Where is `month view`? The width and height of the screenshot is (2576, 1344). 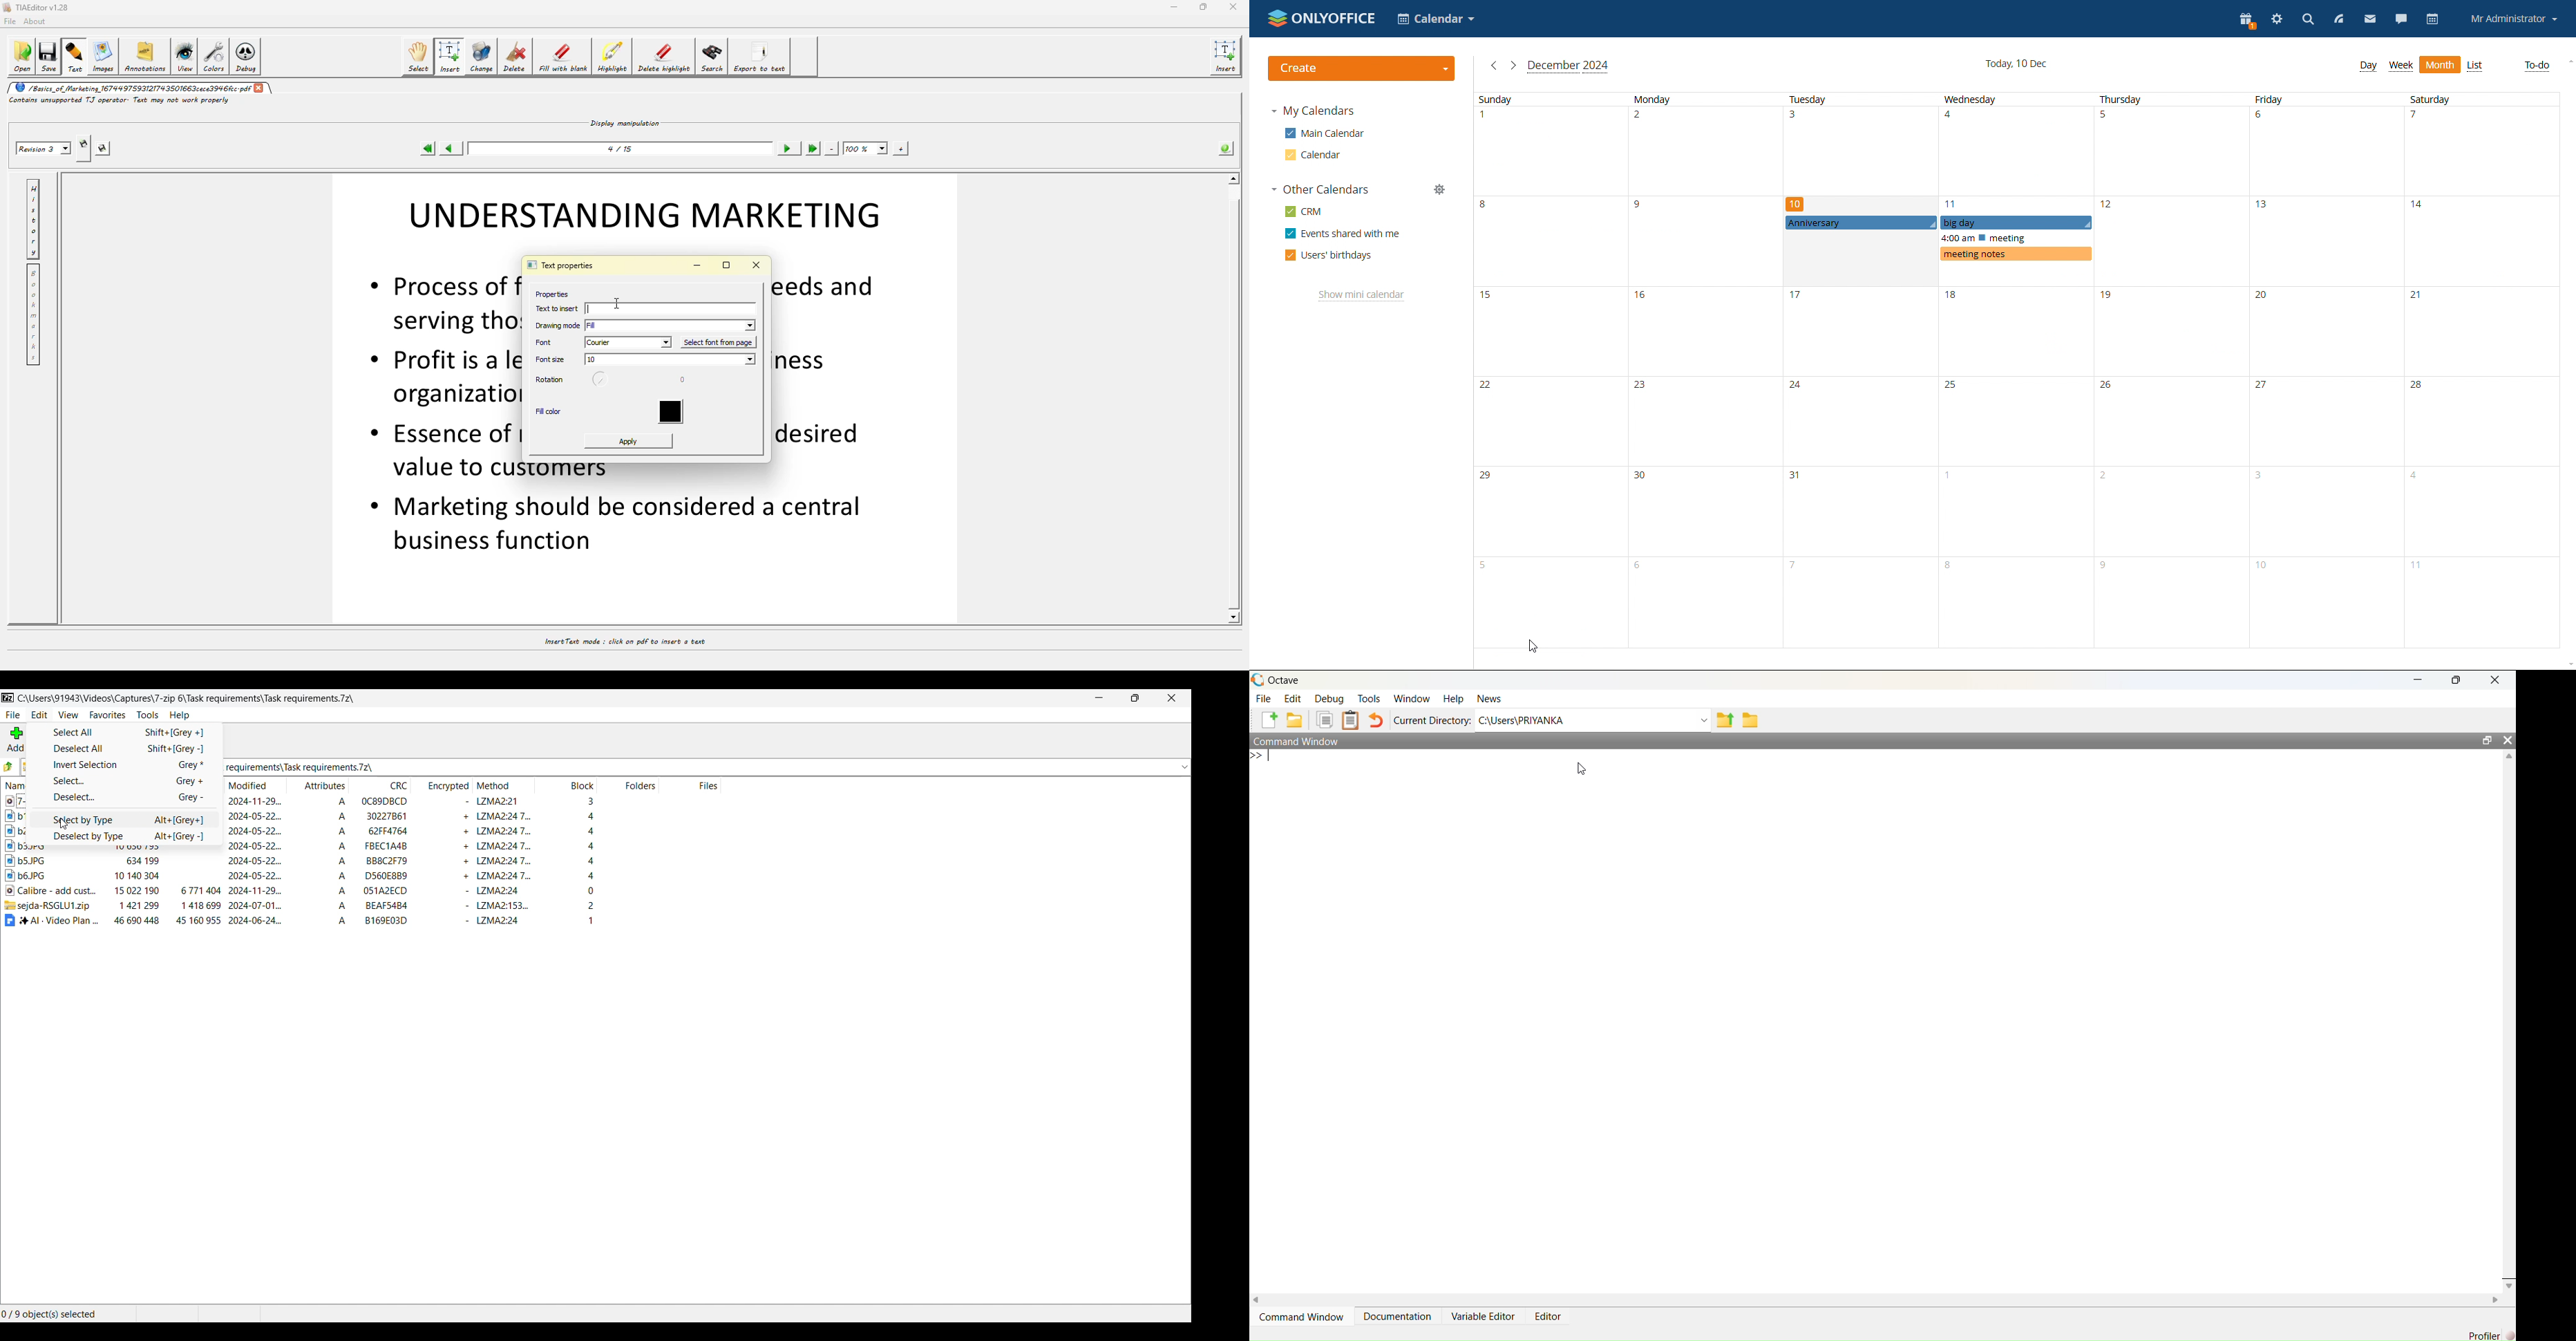
month view is located at coordinates (2441, 65).